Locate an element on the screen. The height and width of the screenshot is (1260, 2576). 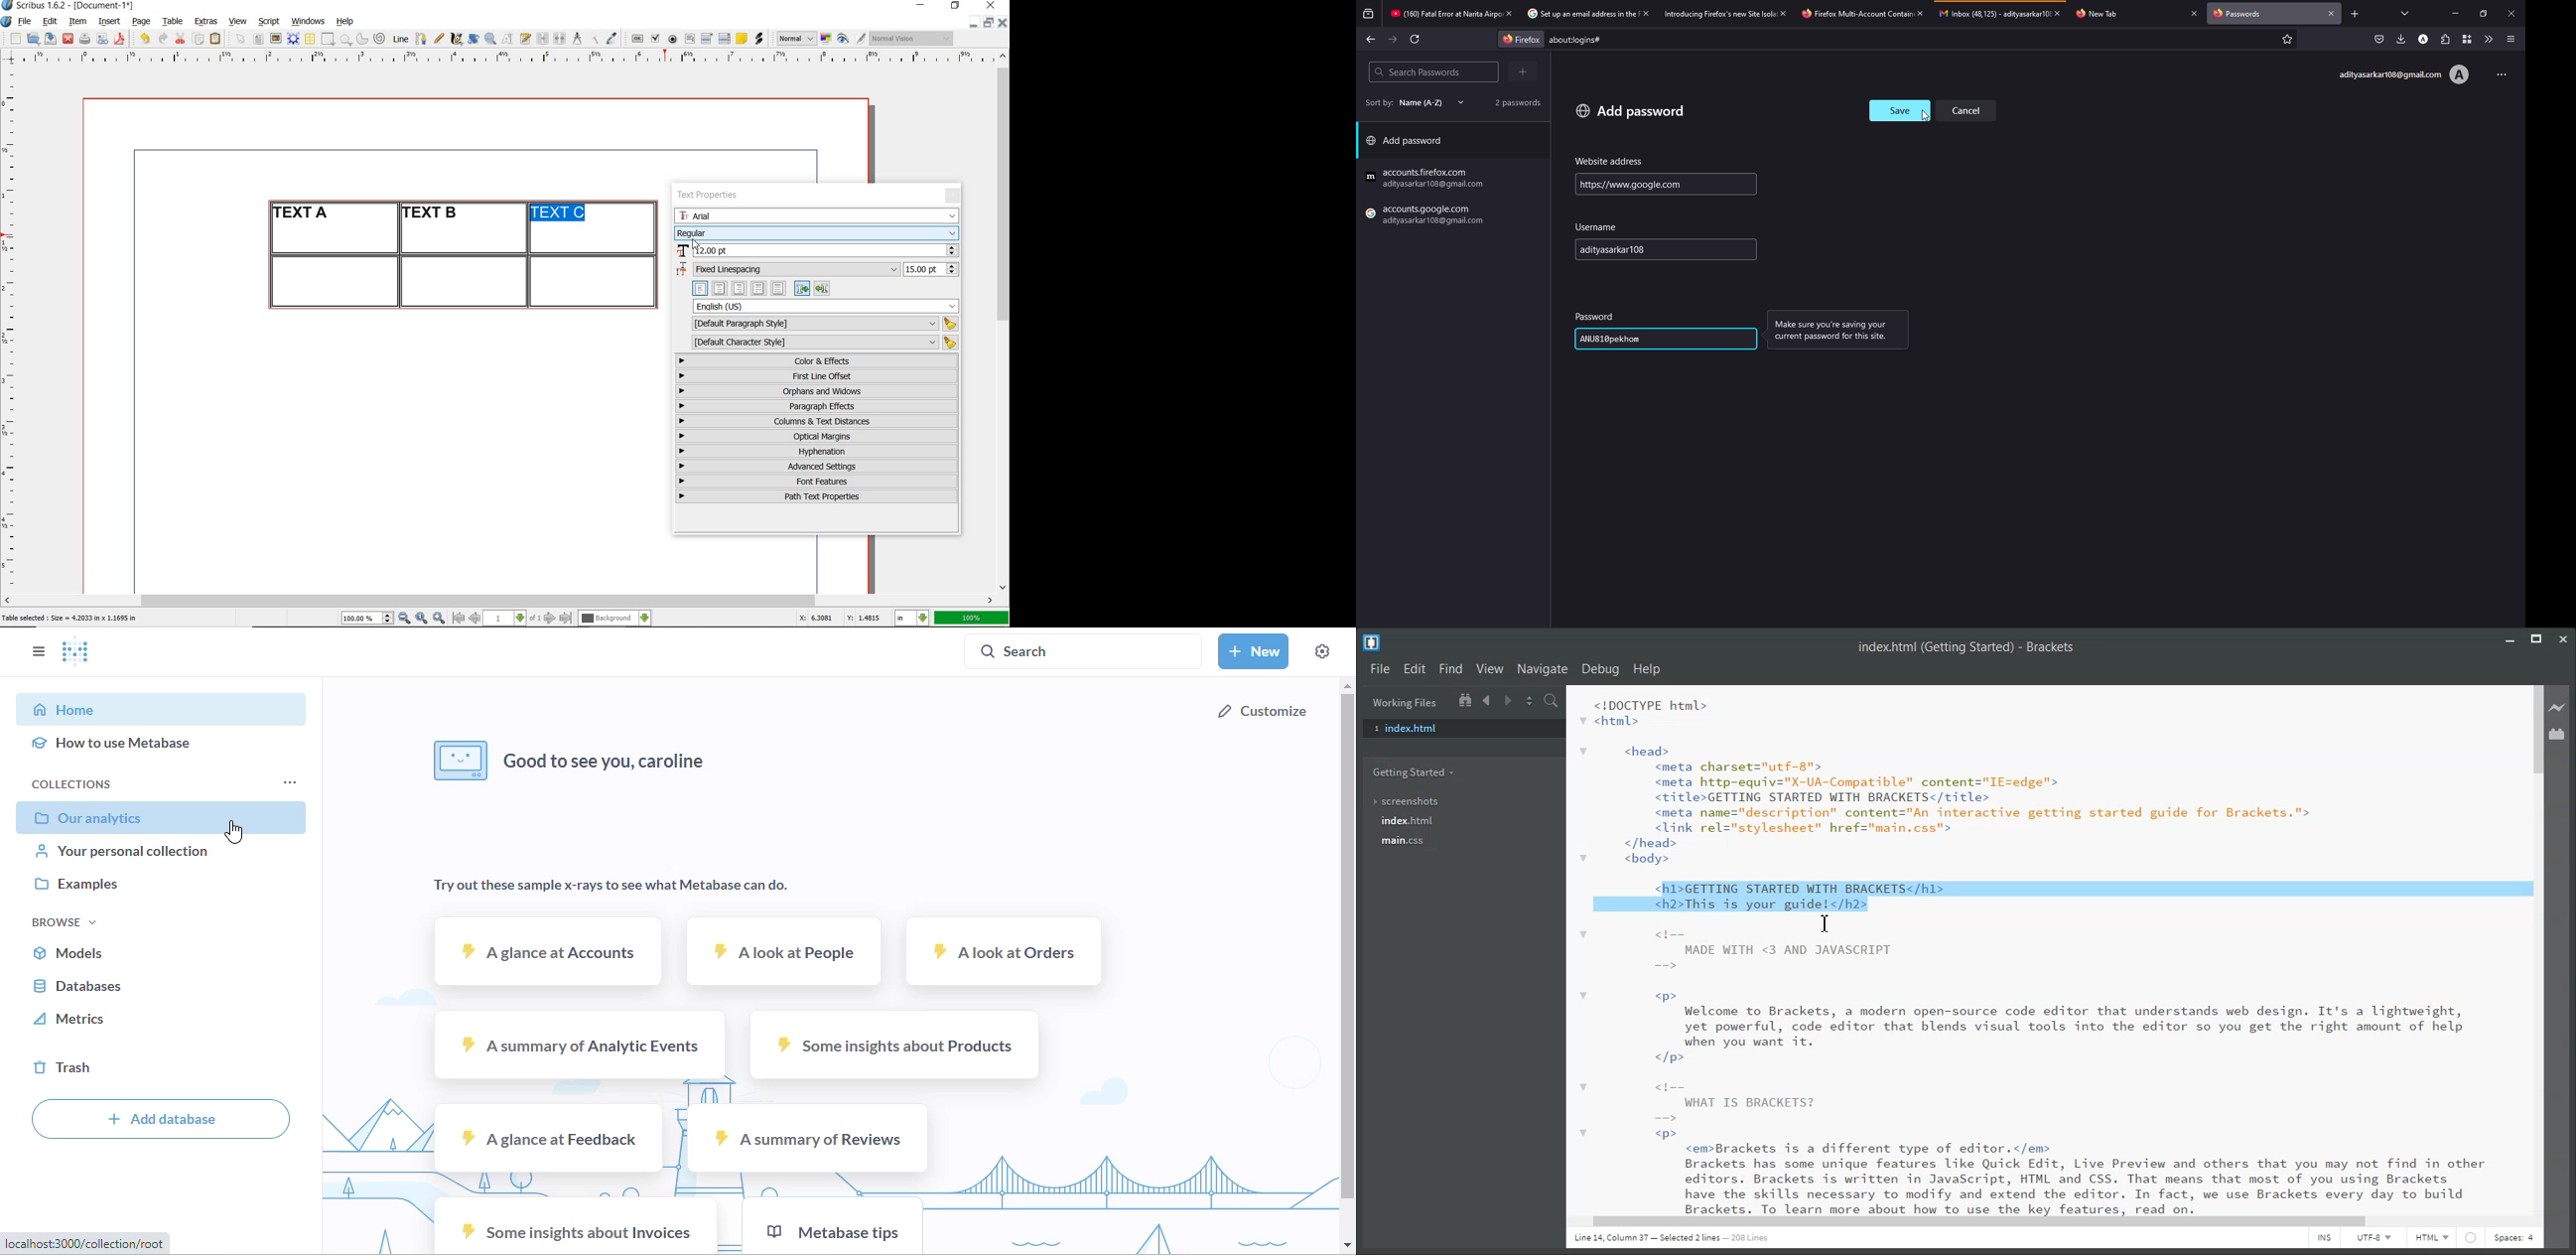
close is located at coordinates (993, 5).